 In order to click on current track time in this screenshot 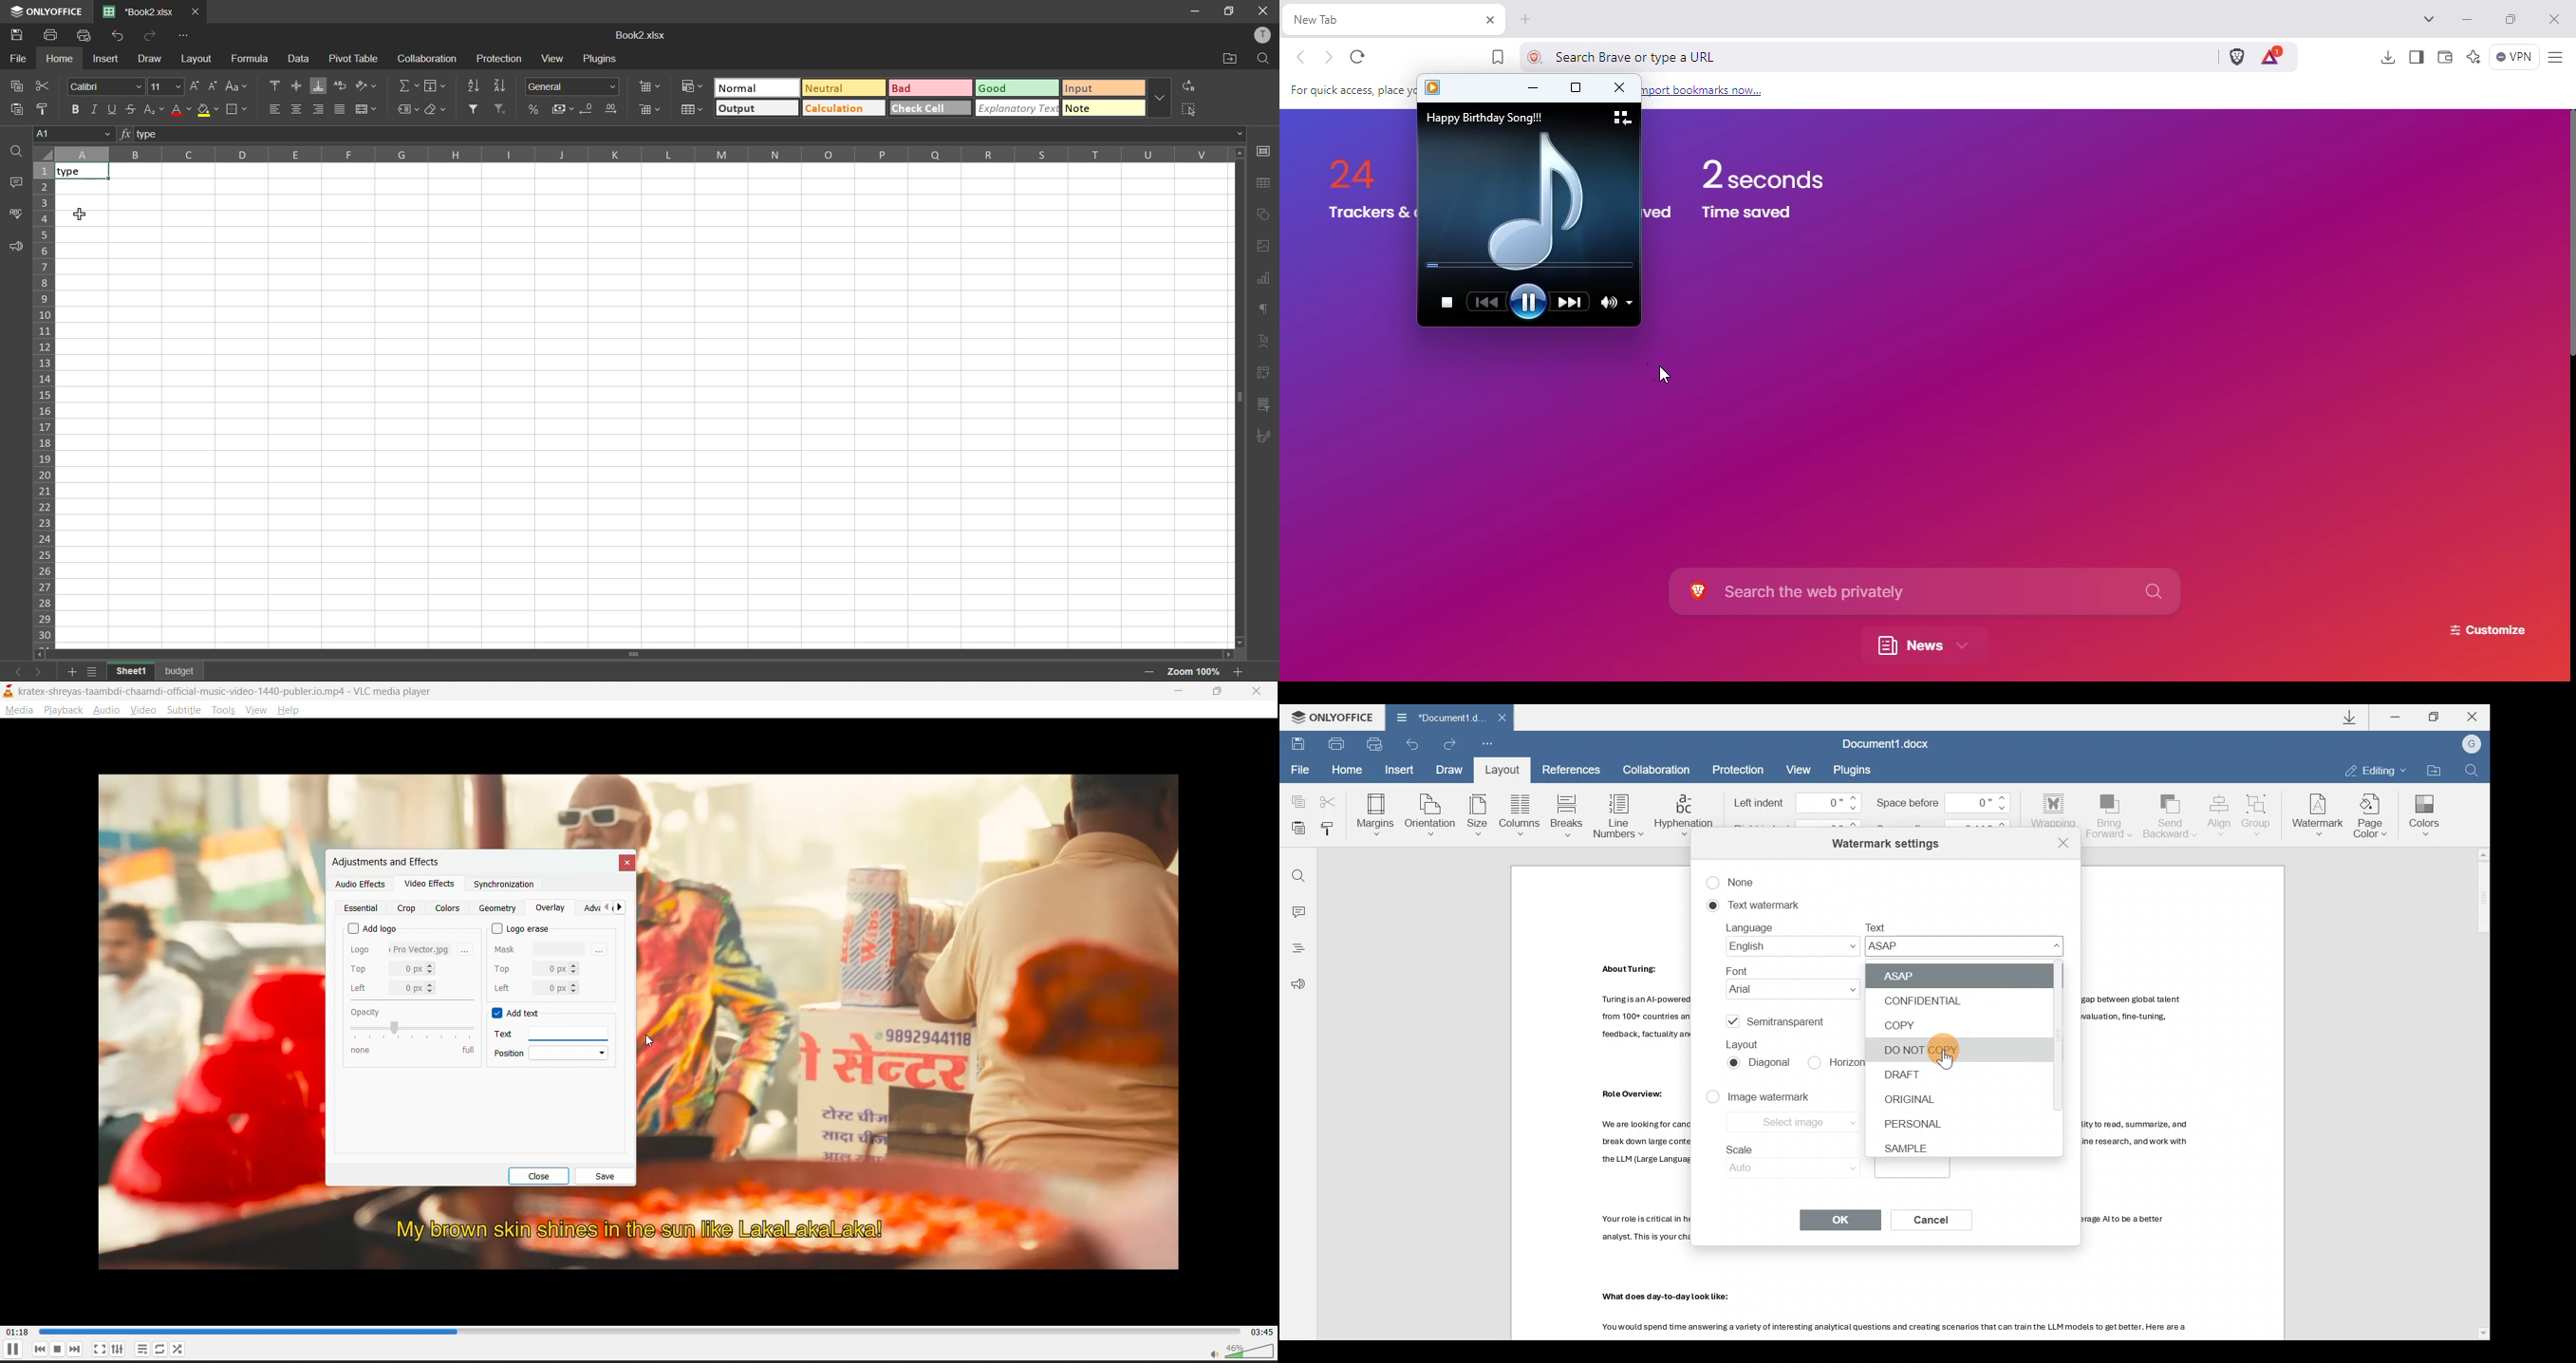, I will do `click(19, 1330)`.